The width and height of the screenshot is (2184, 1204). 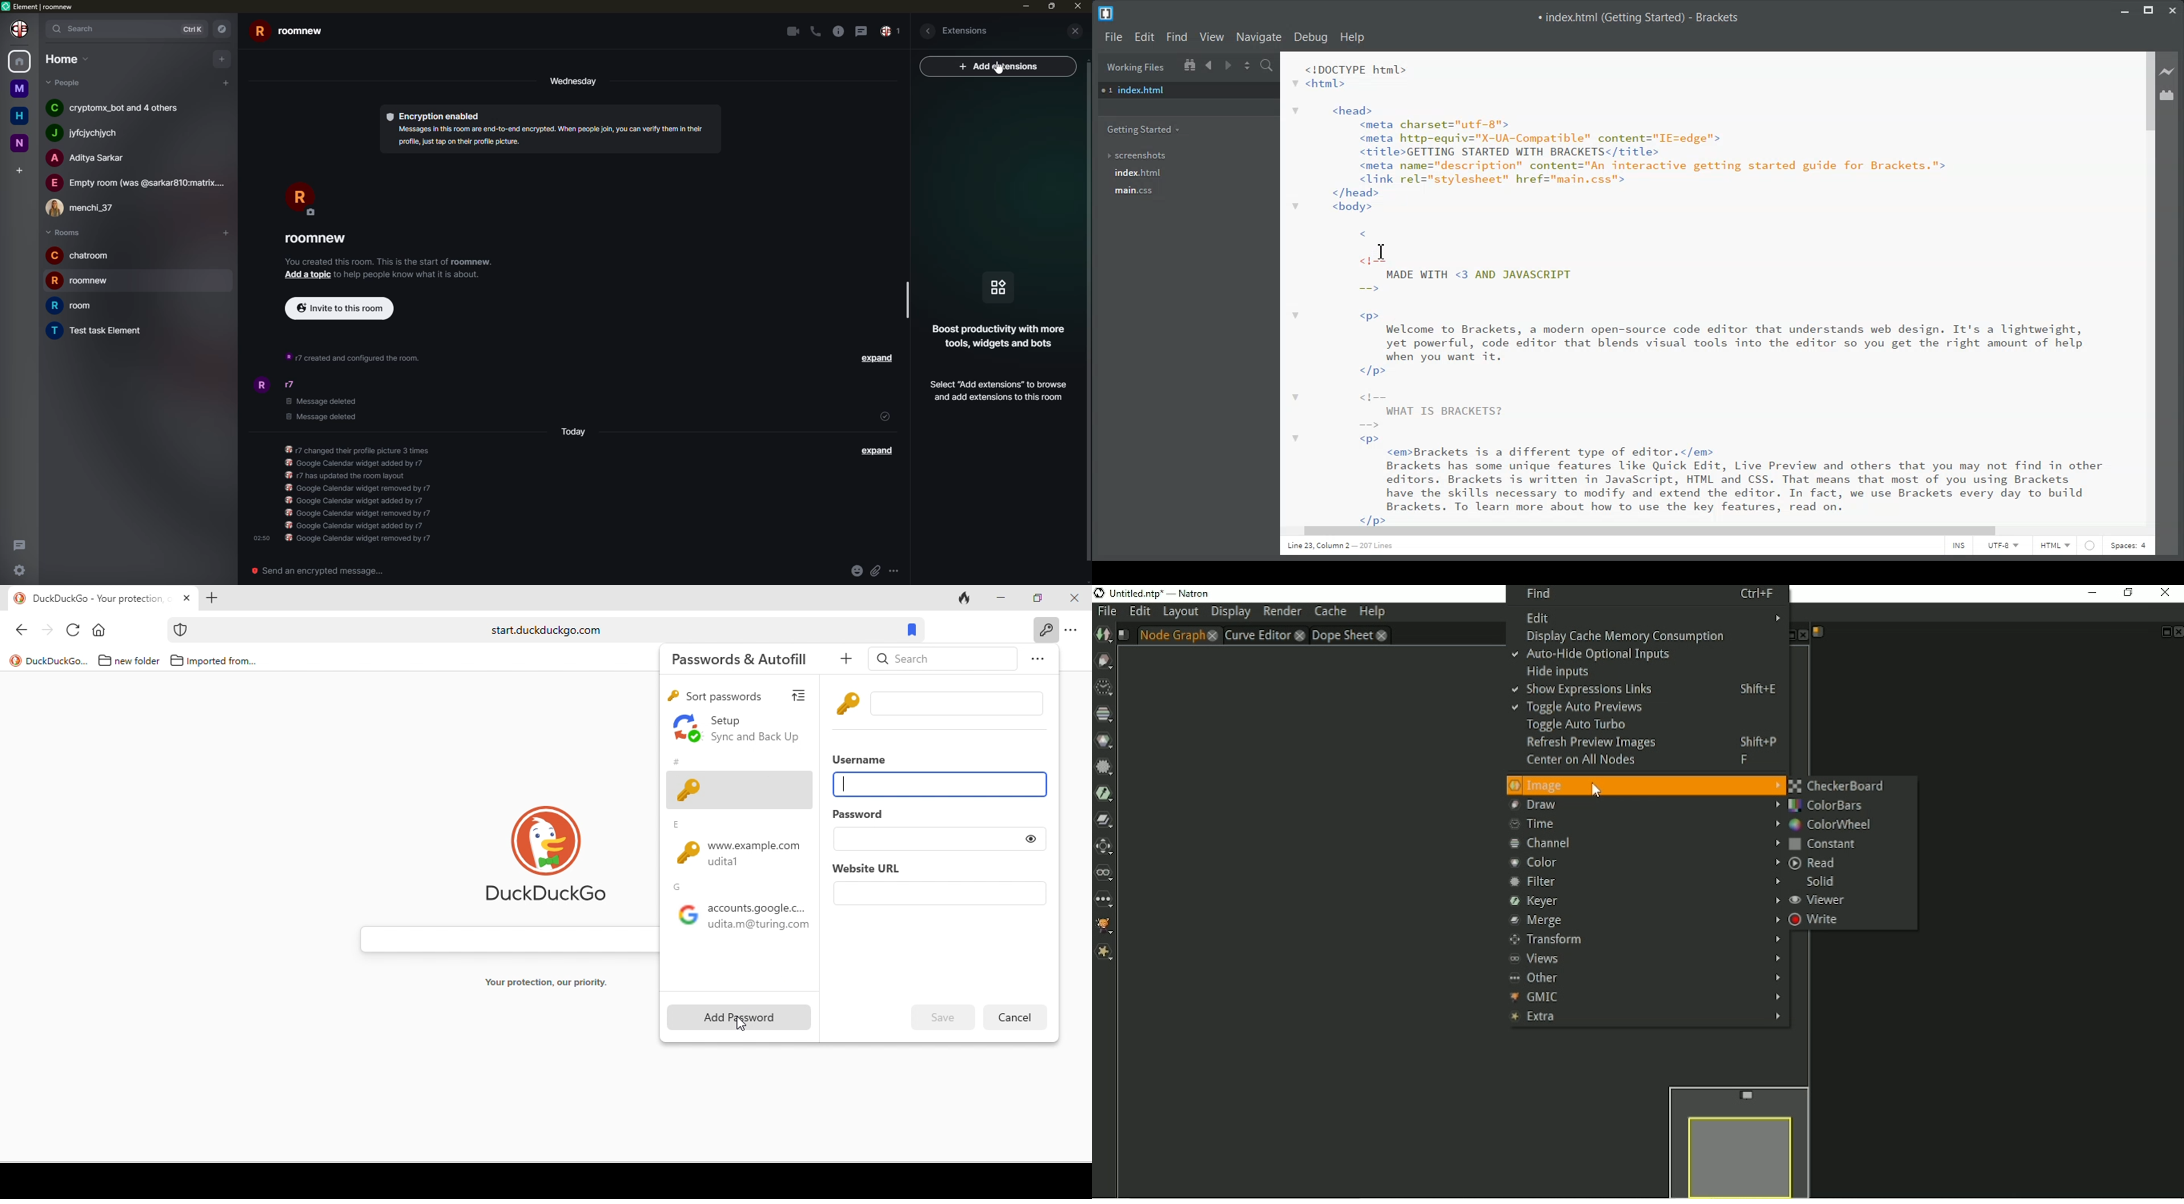 What do you see at coordinates (998, 596) in the screenshot?
I see `minimize` at bounding box center [998, 596].